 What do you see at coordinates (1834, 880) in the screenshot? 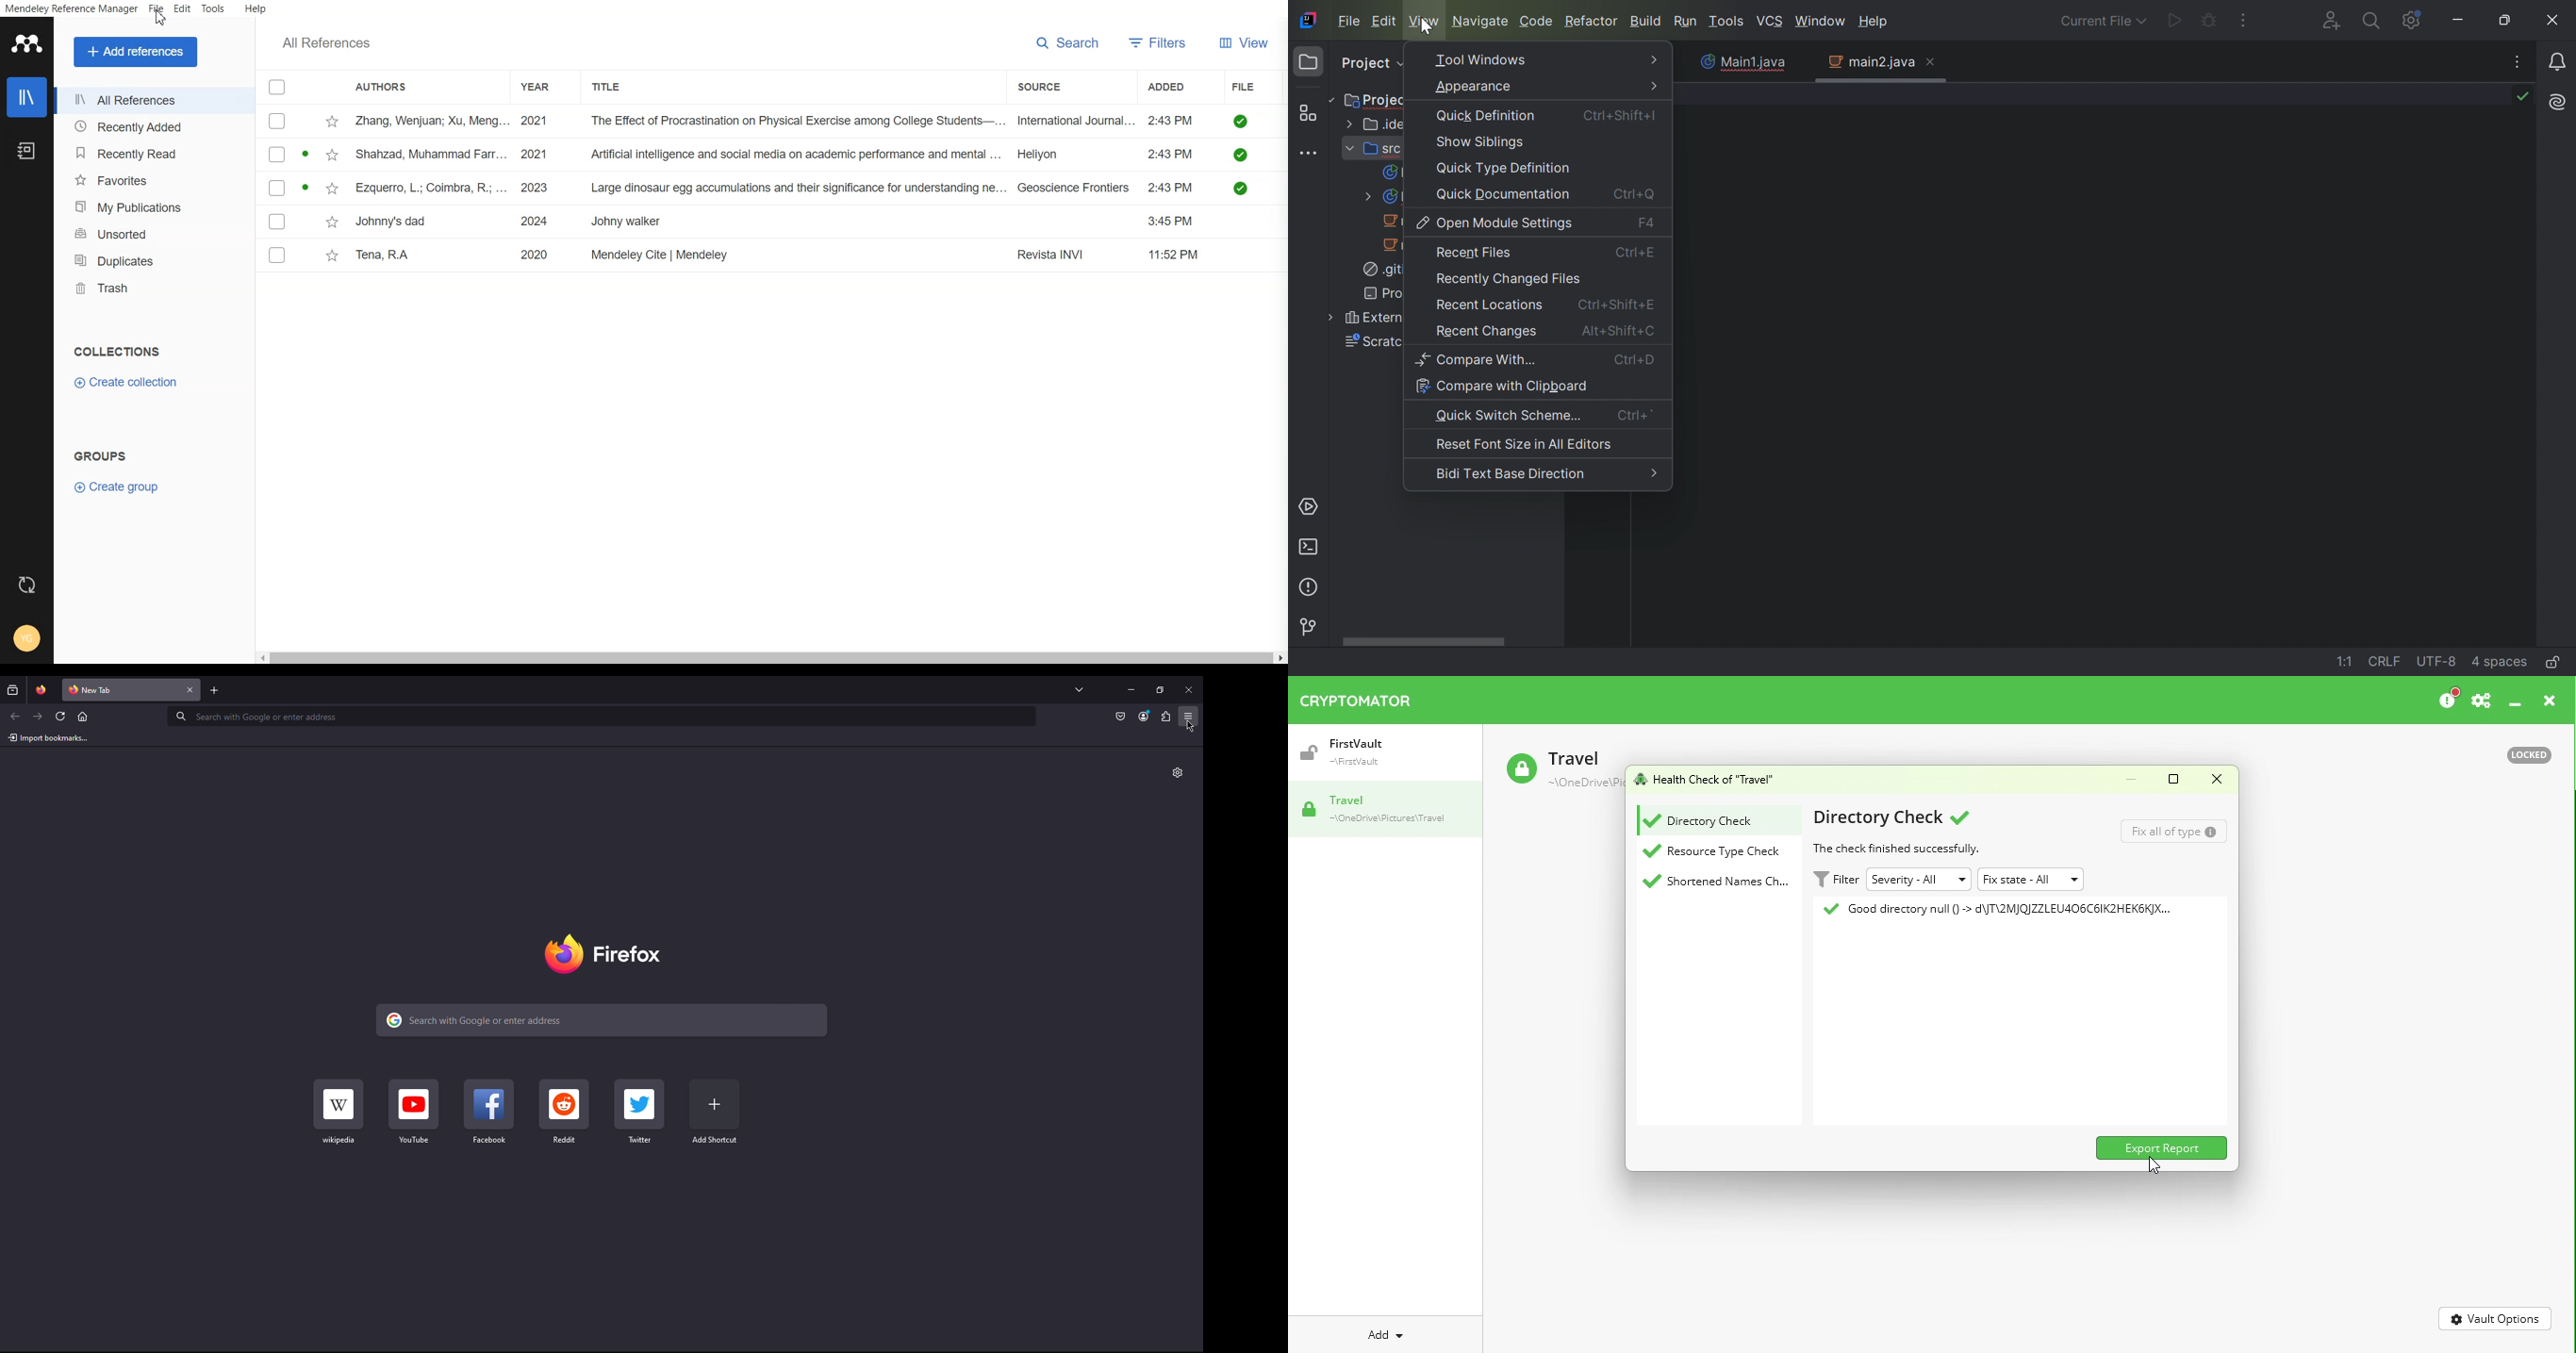
I see `Filter` at bounding box center [1834, 880].